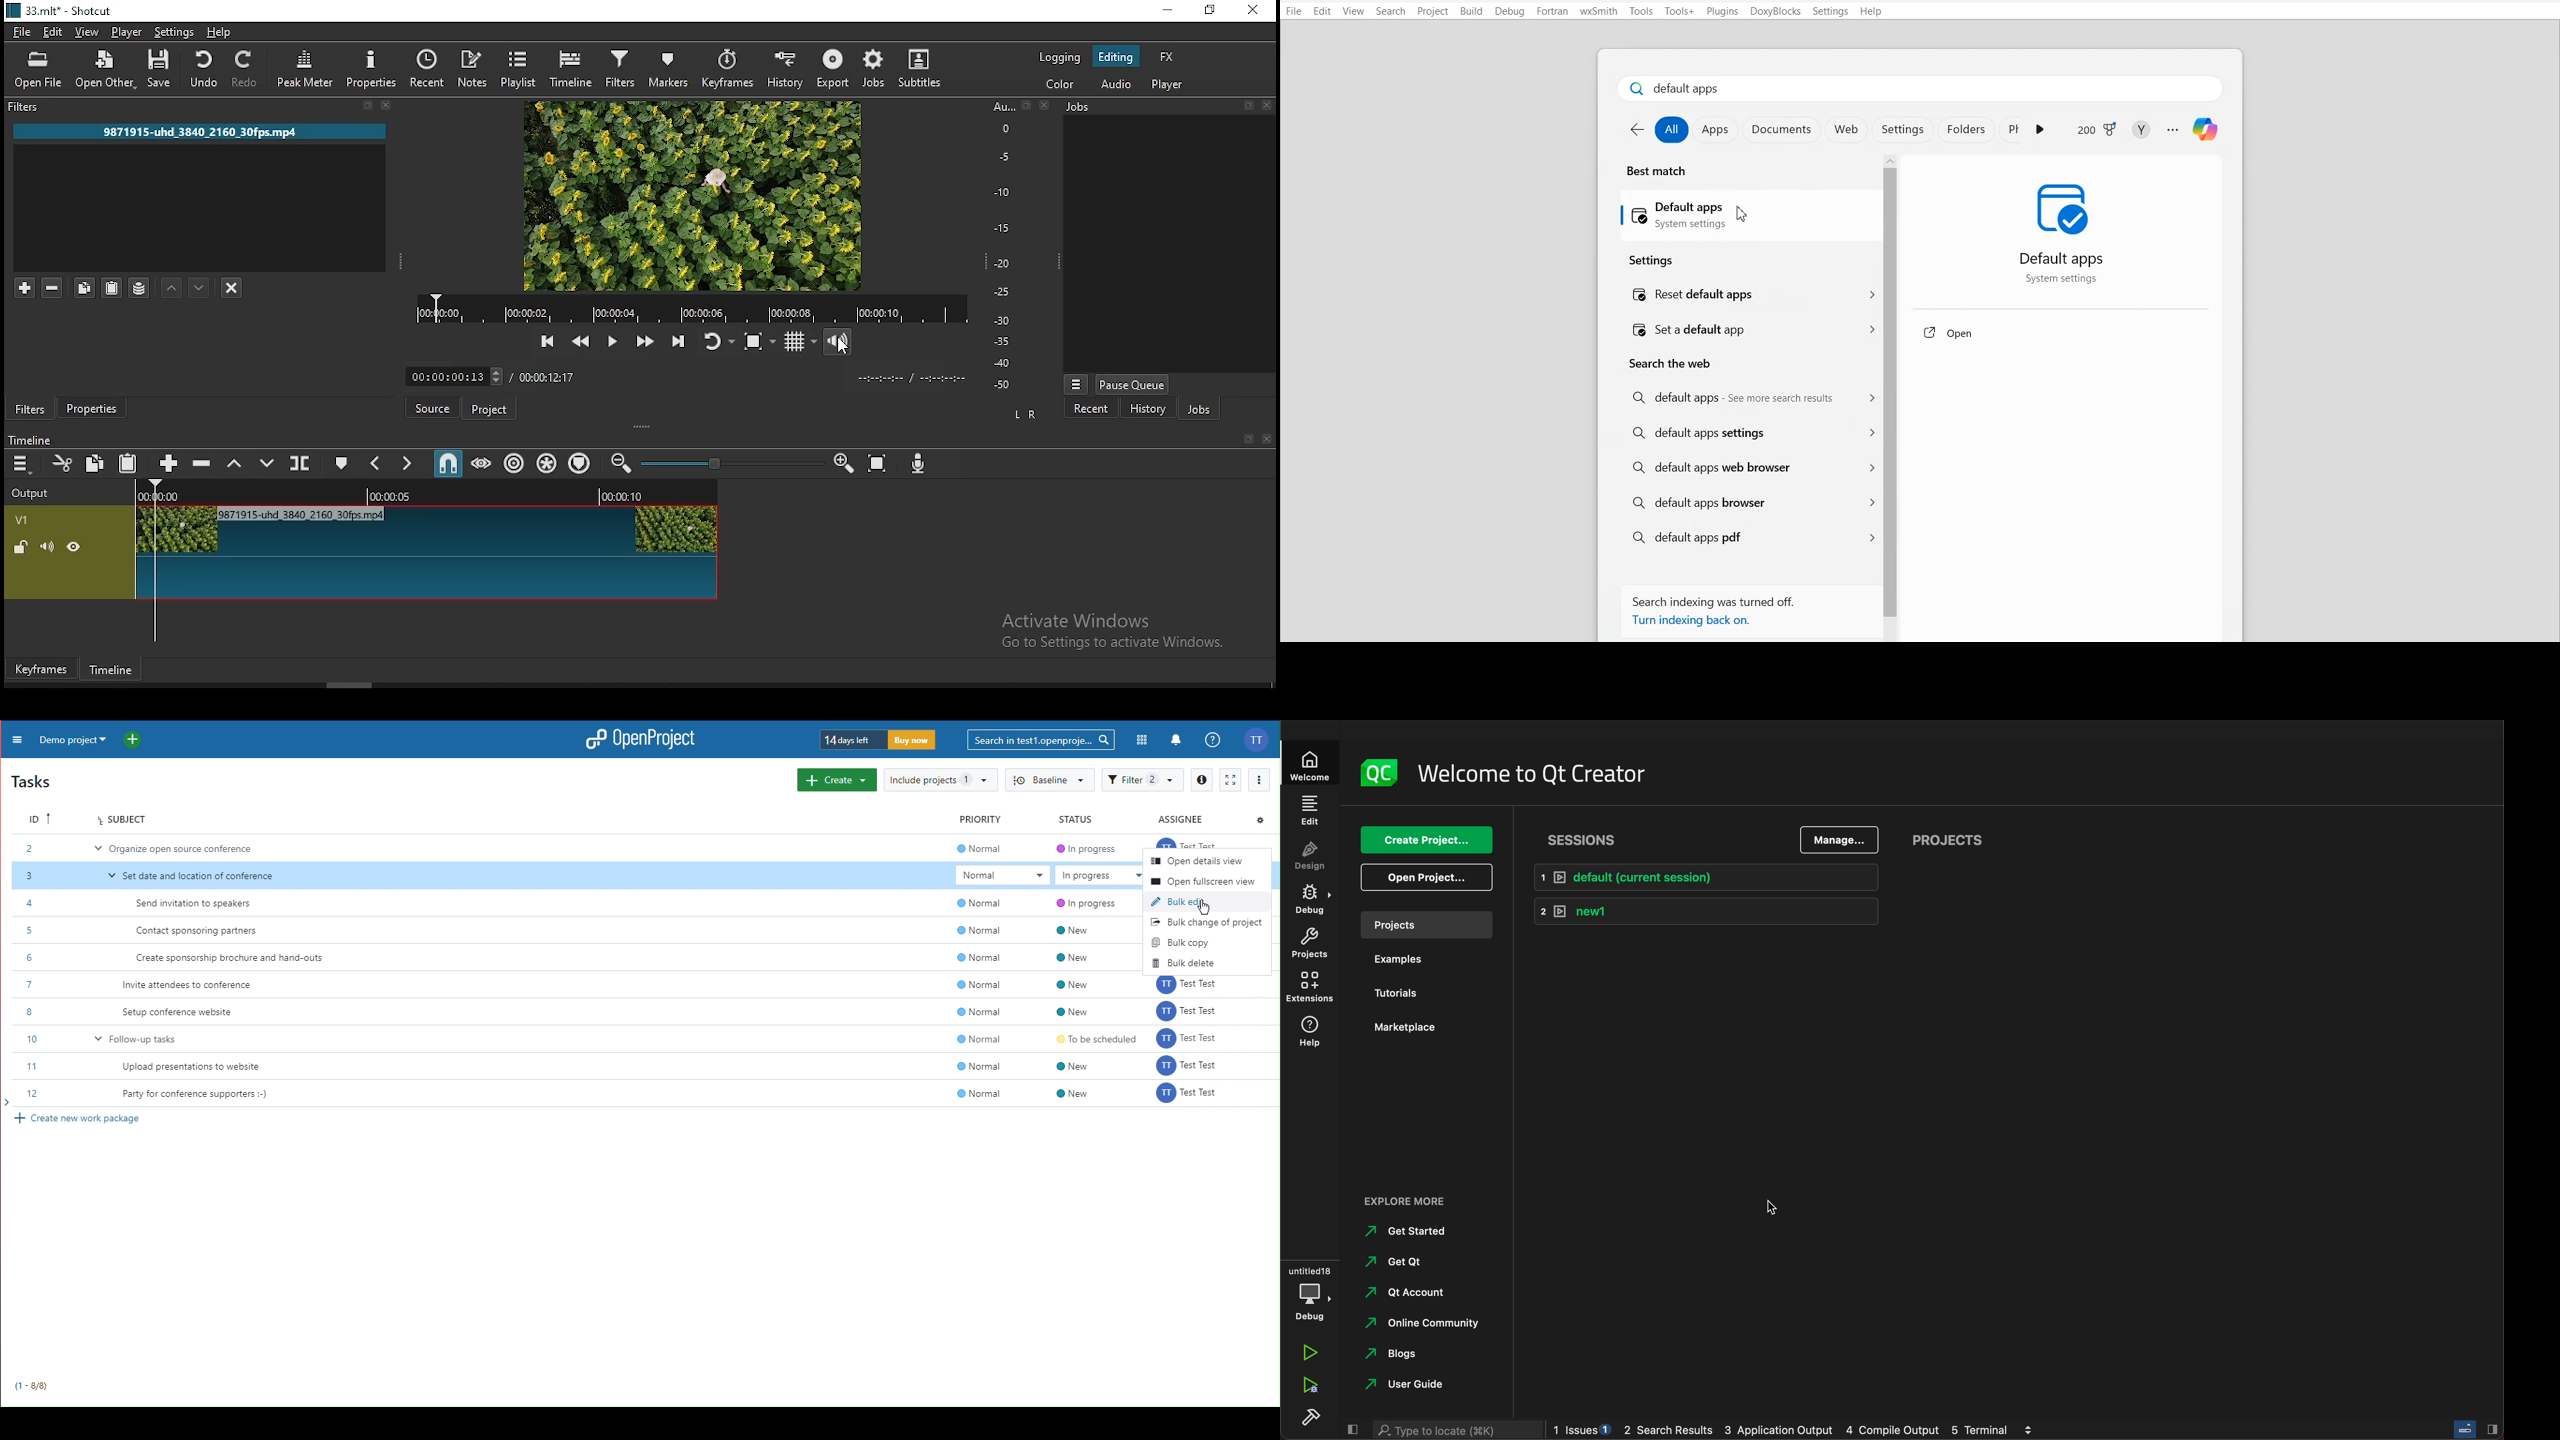 The image size is (2576, 1456). I want to click on toggle grid display on player, so click(799, 346).